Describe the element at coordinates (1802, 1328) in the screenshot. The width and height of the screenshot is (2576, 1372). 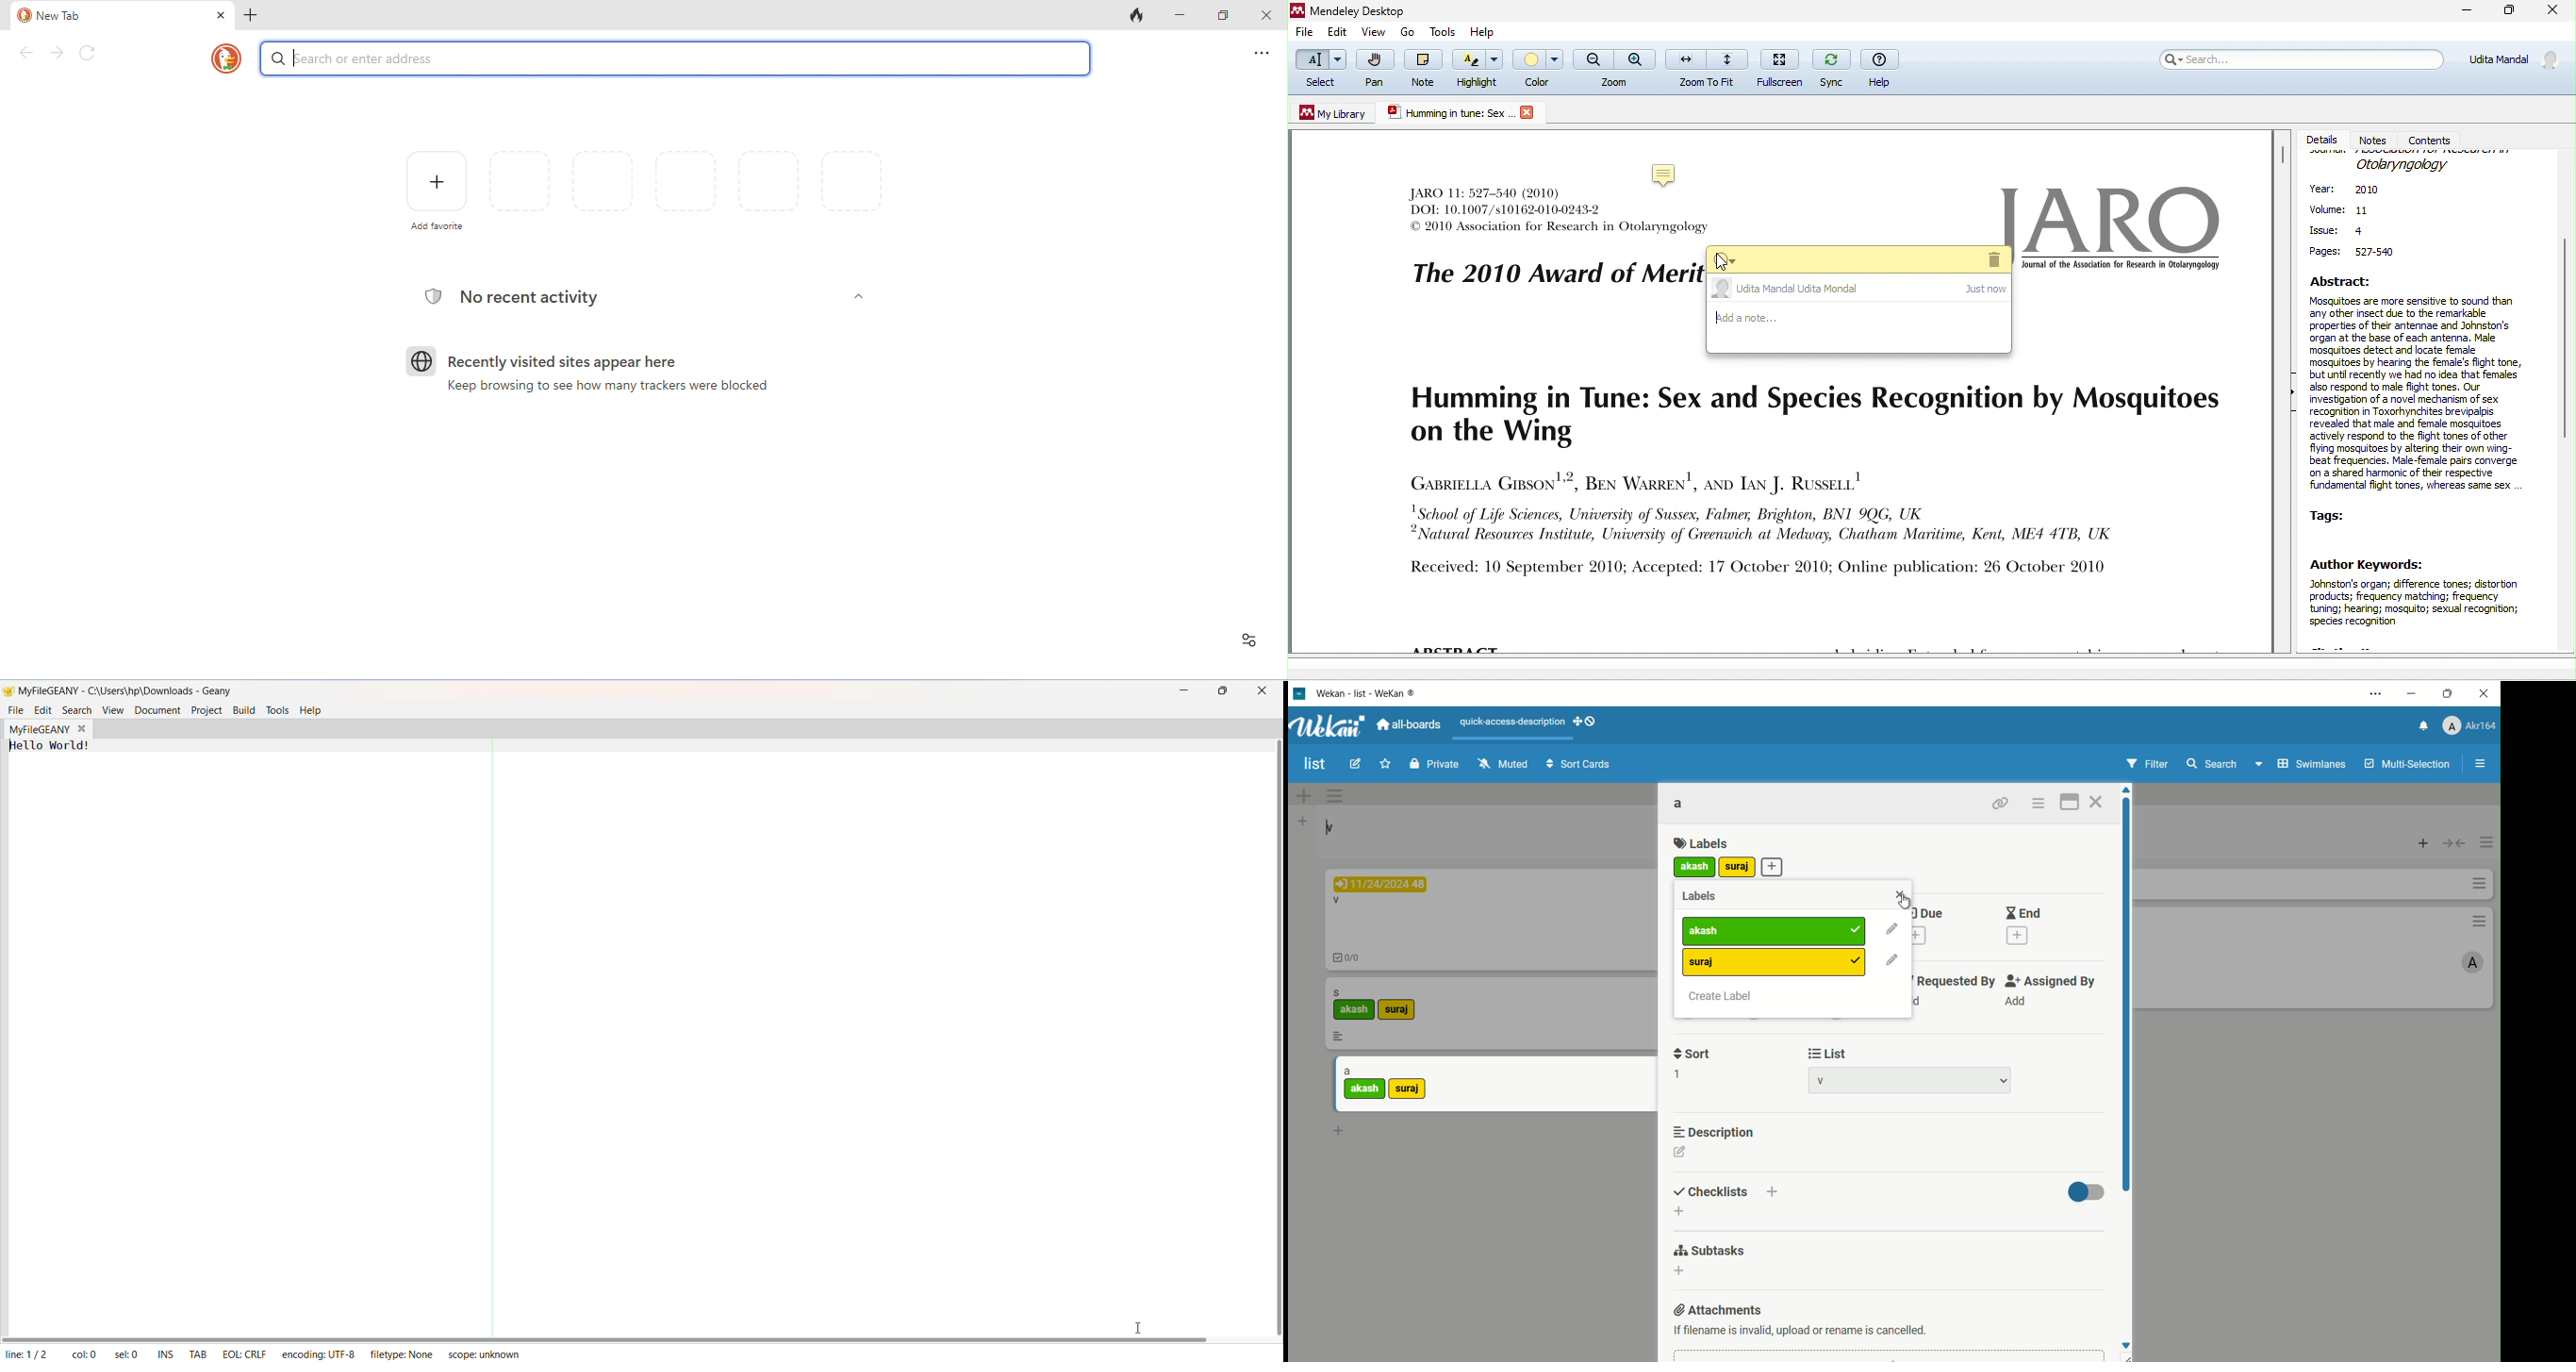
I see `text` at that location.